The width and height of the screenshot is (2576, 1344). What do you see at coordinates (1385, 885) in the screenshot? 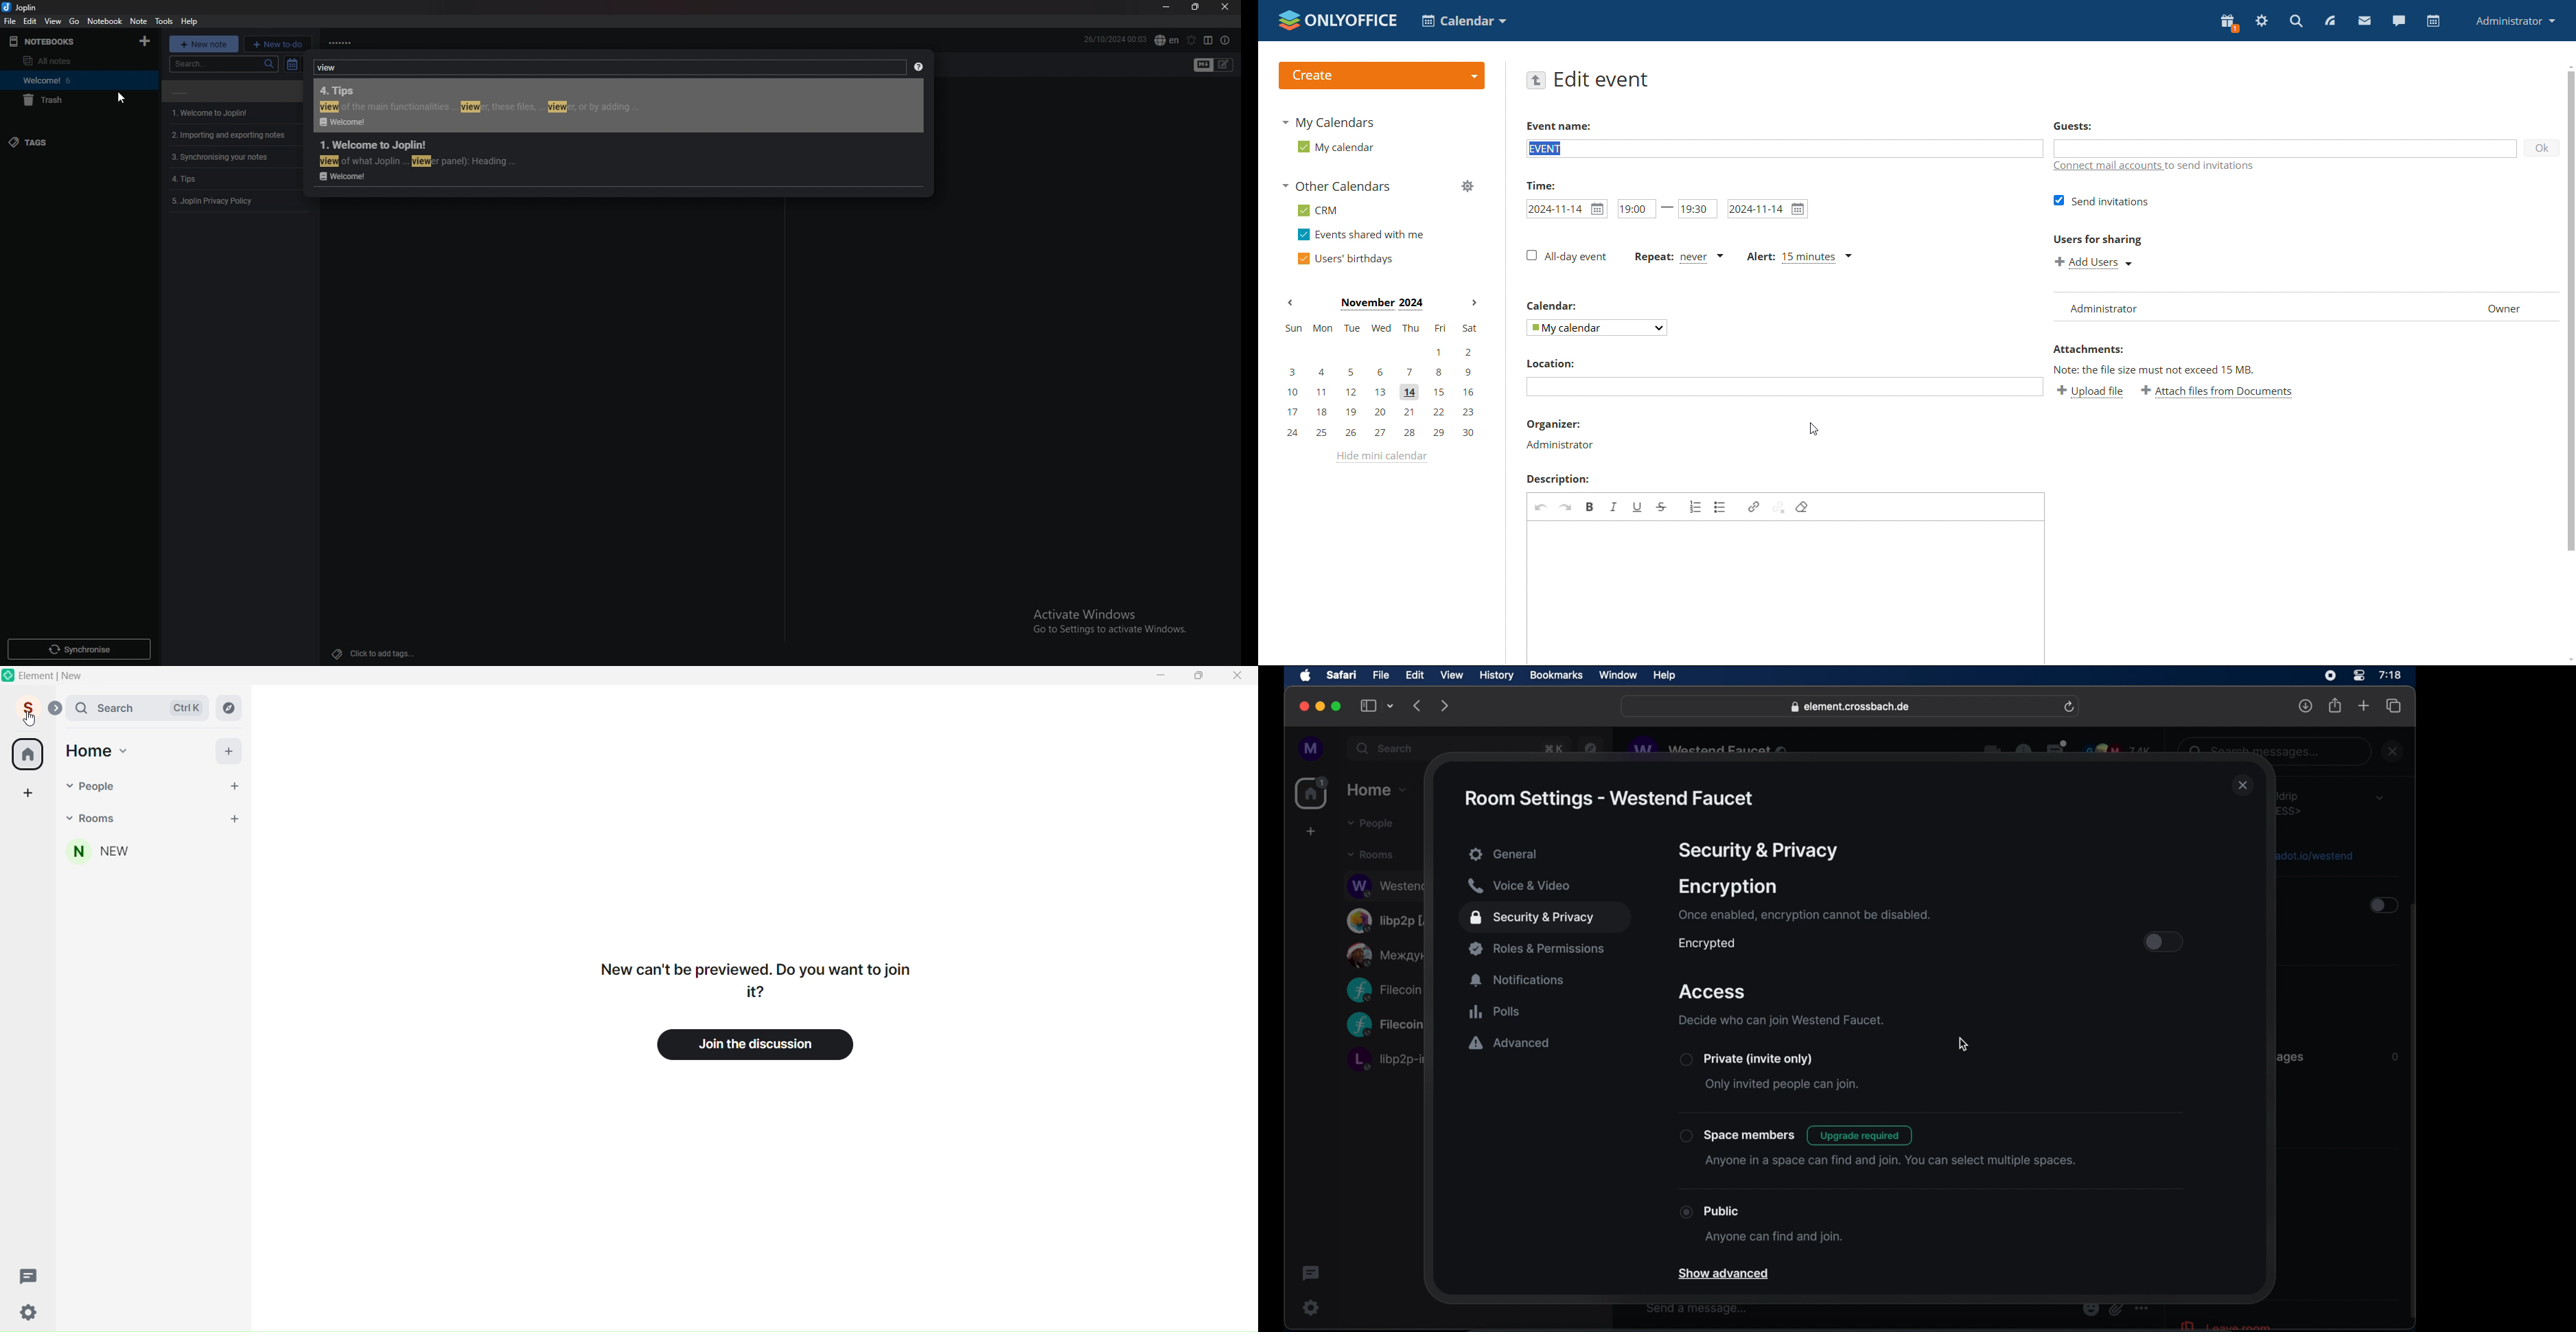
I see `obscure` at bounding box center [1385, 885].